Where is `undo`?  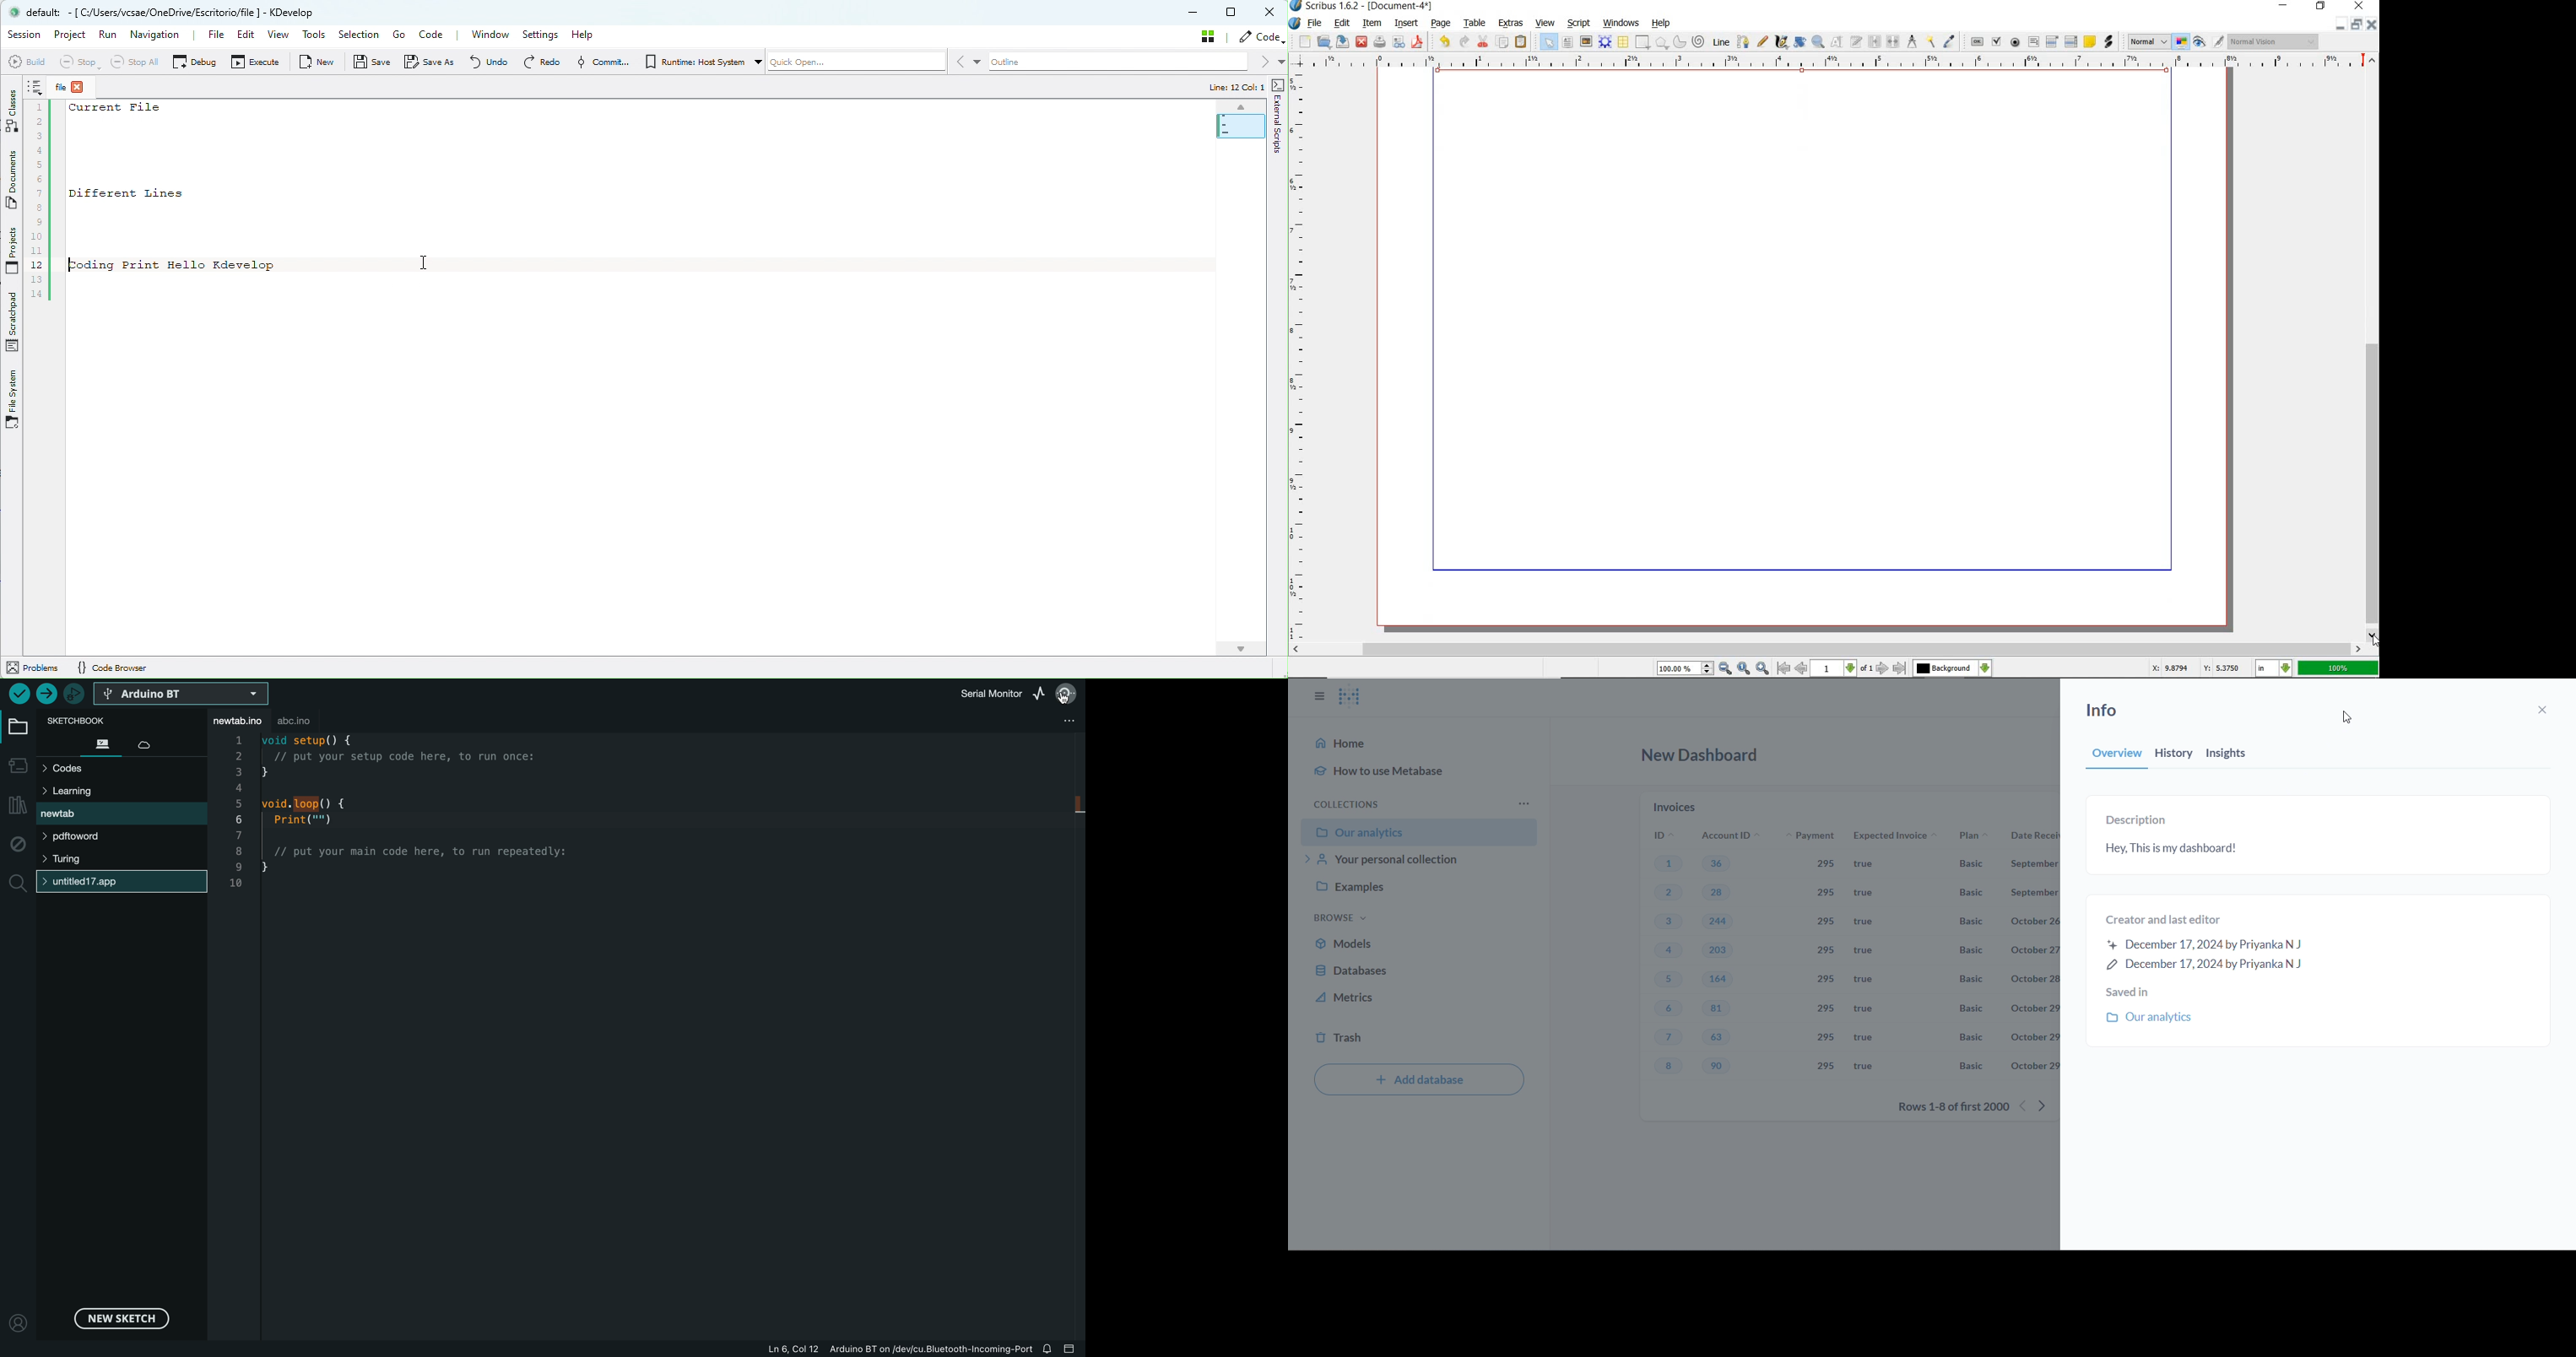 undo is located at coordinates (1443, 42).